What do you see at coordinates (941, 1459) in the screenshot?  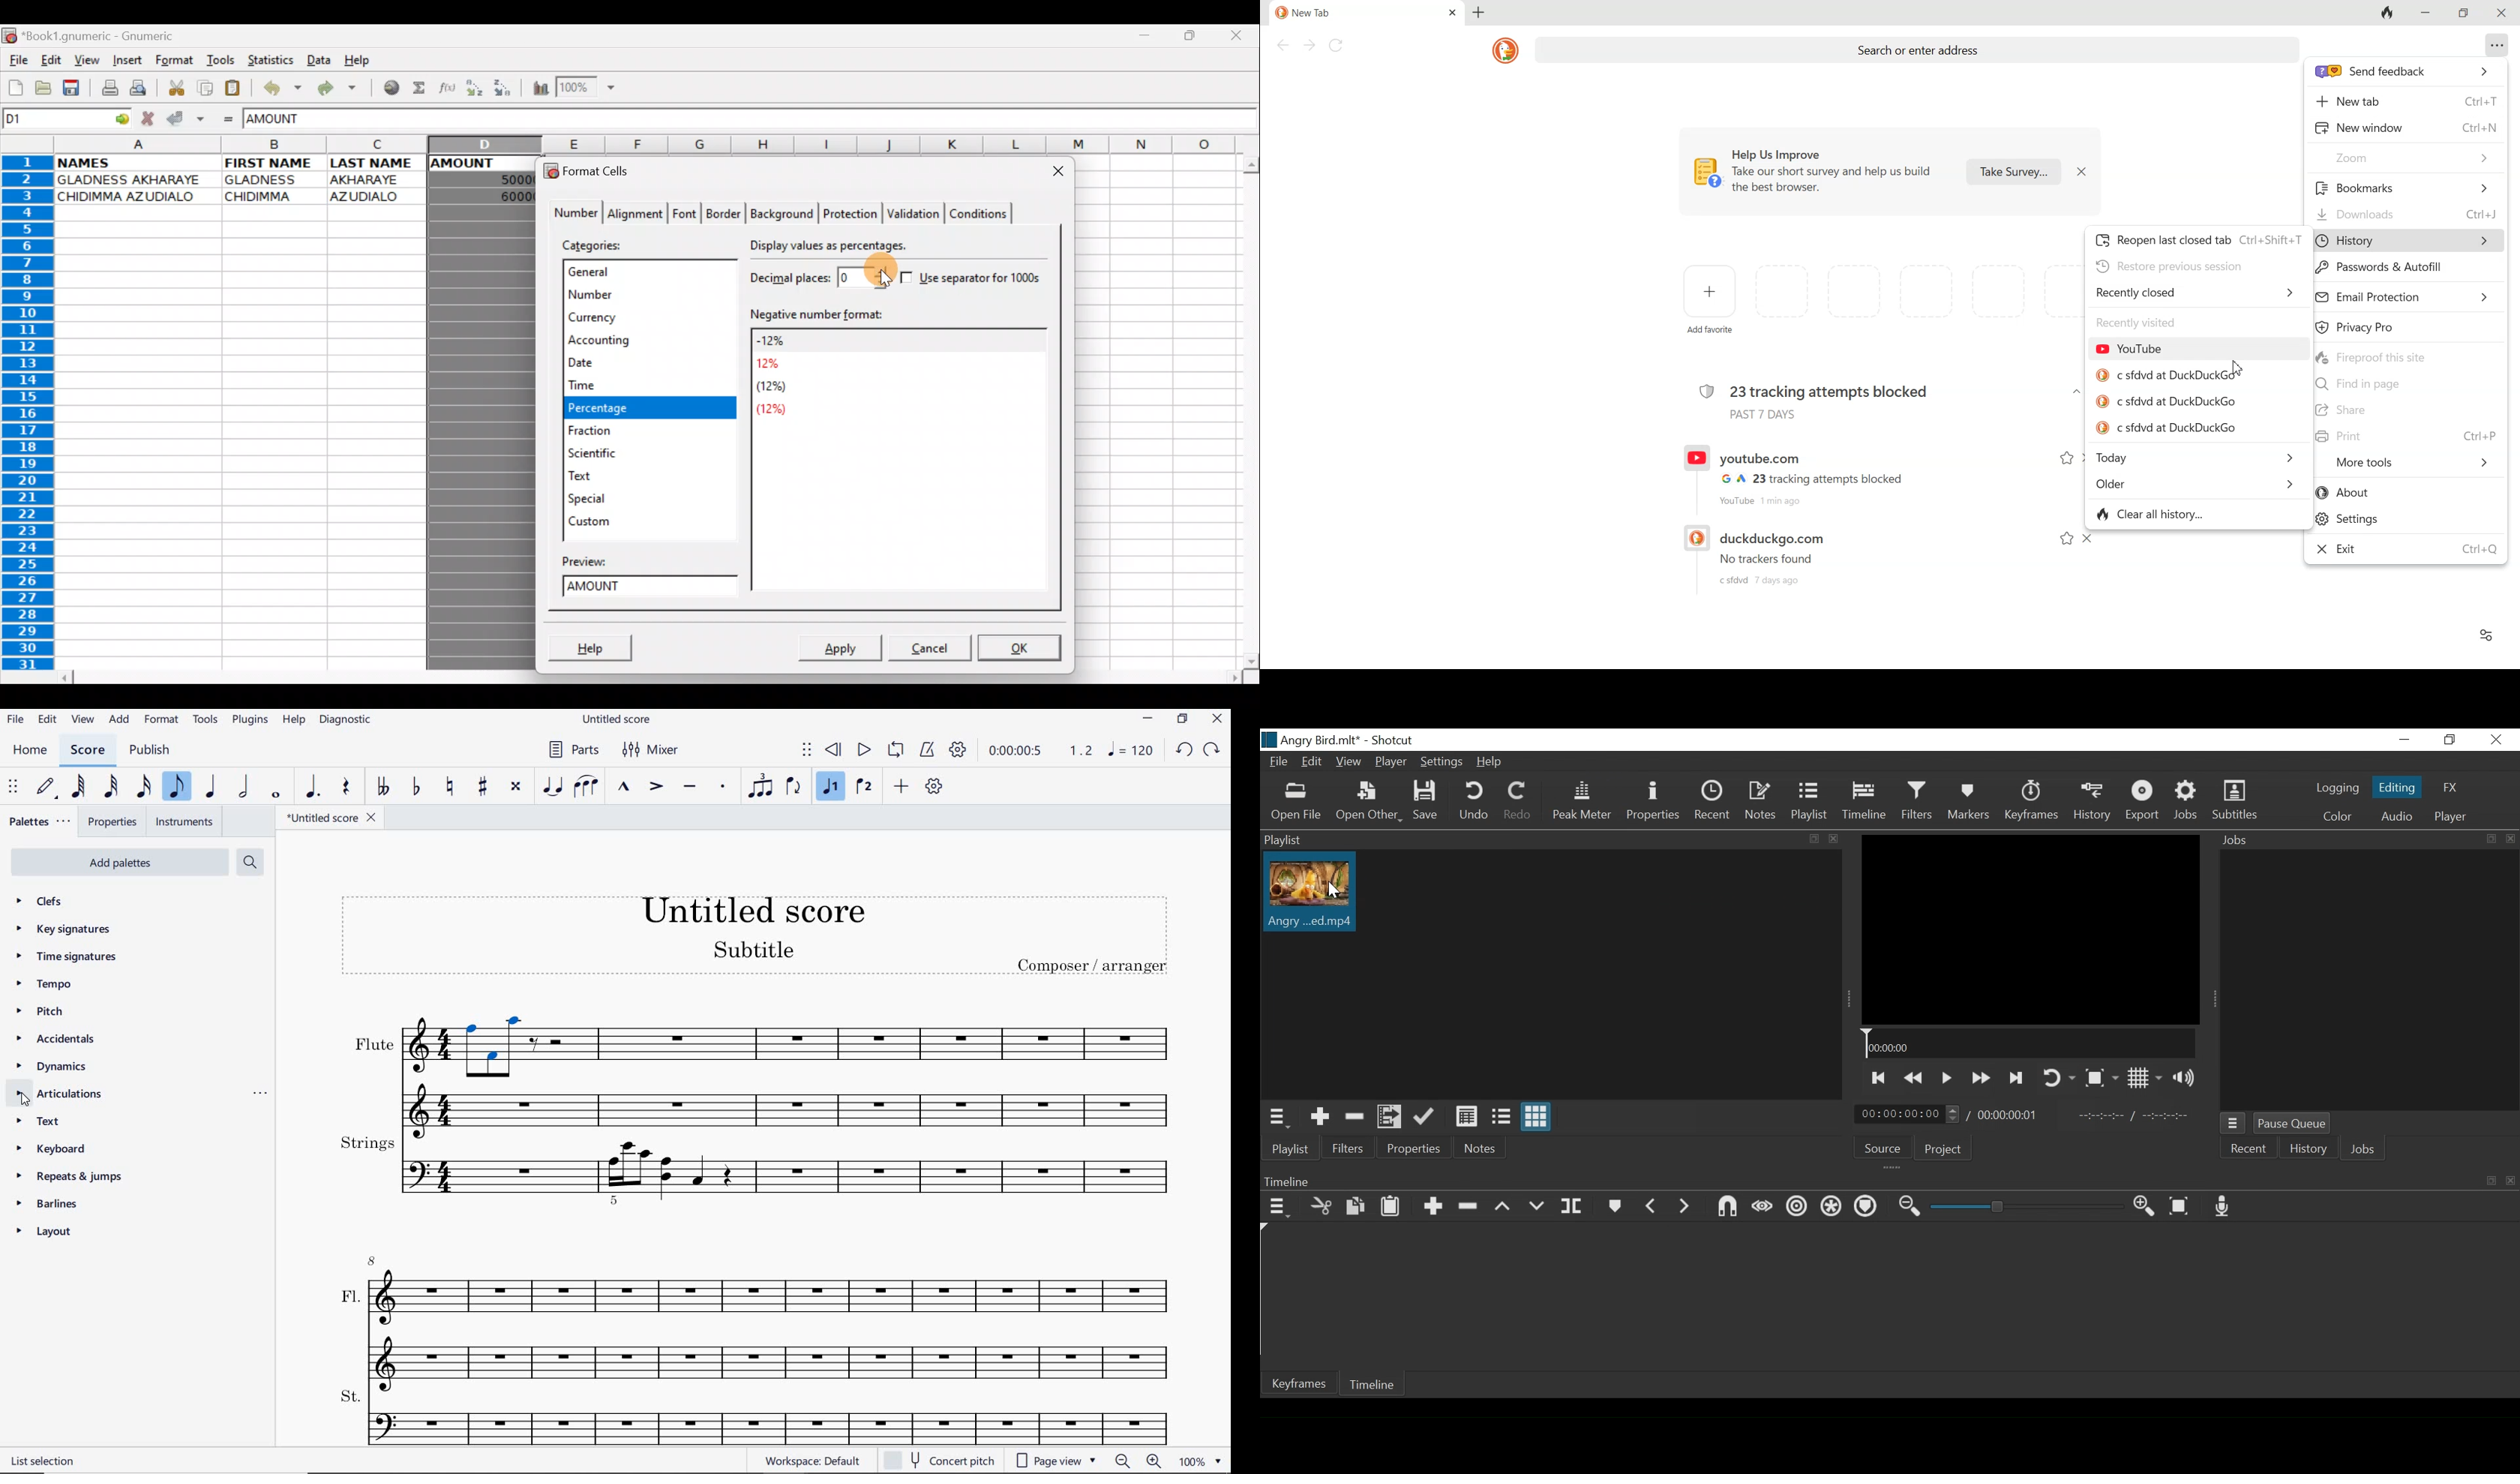 I see `concert pitch` at bounding box center [941, 1459].